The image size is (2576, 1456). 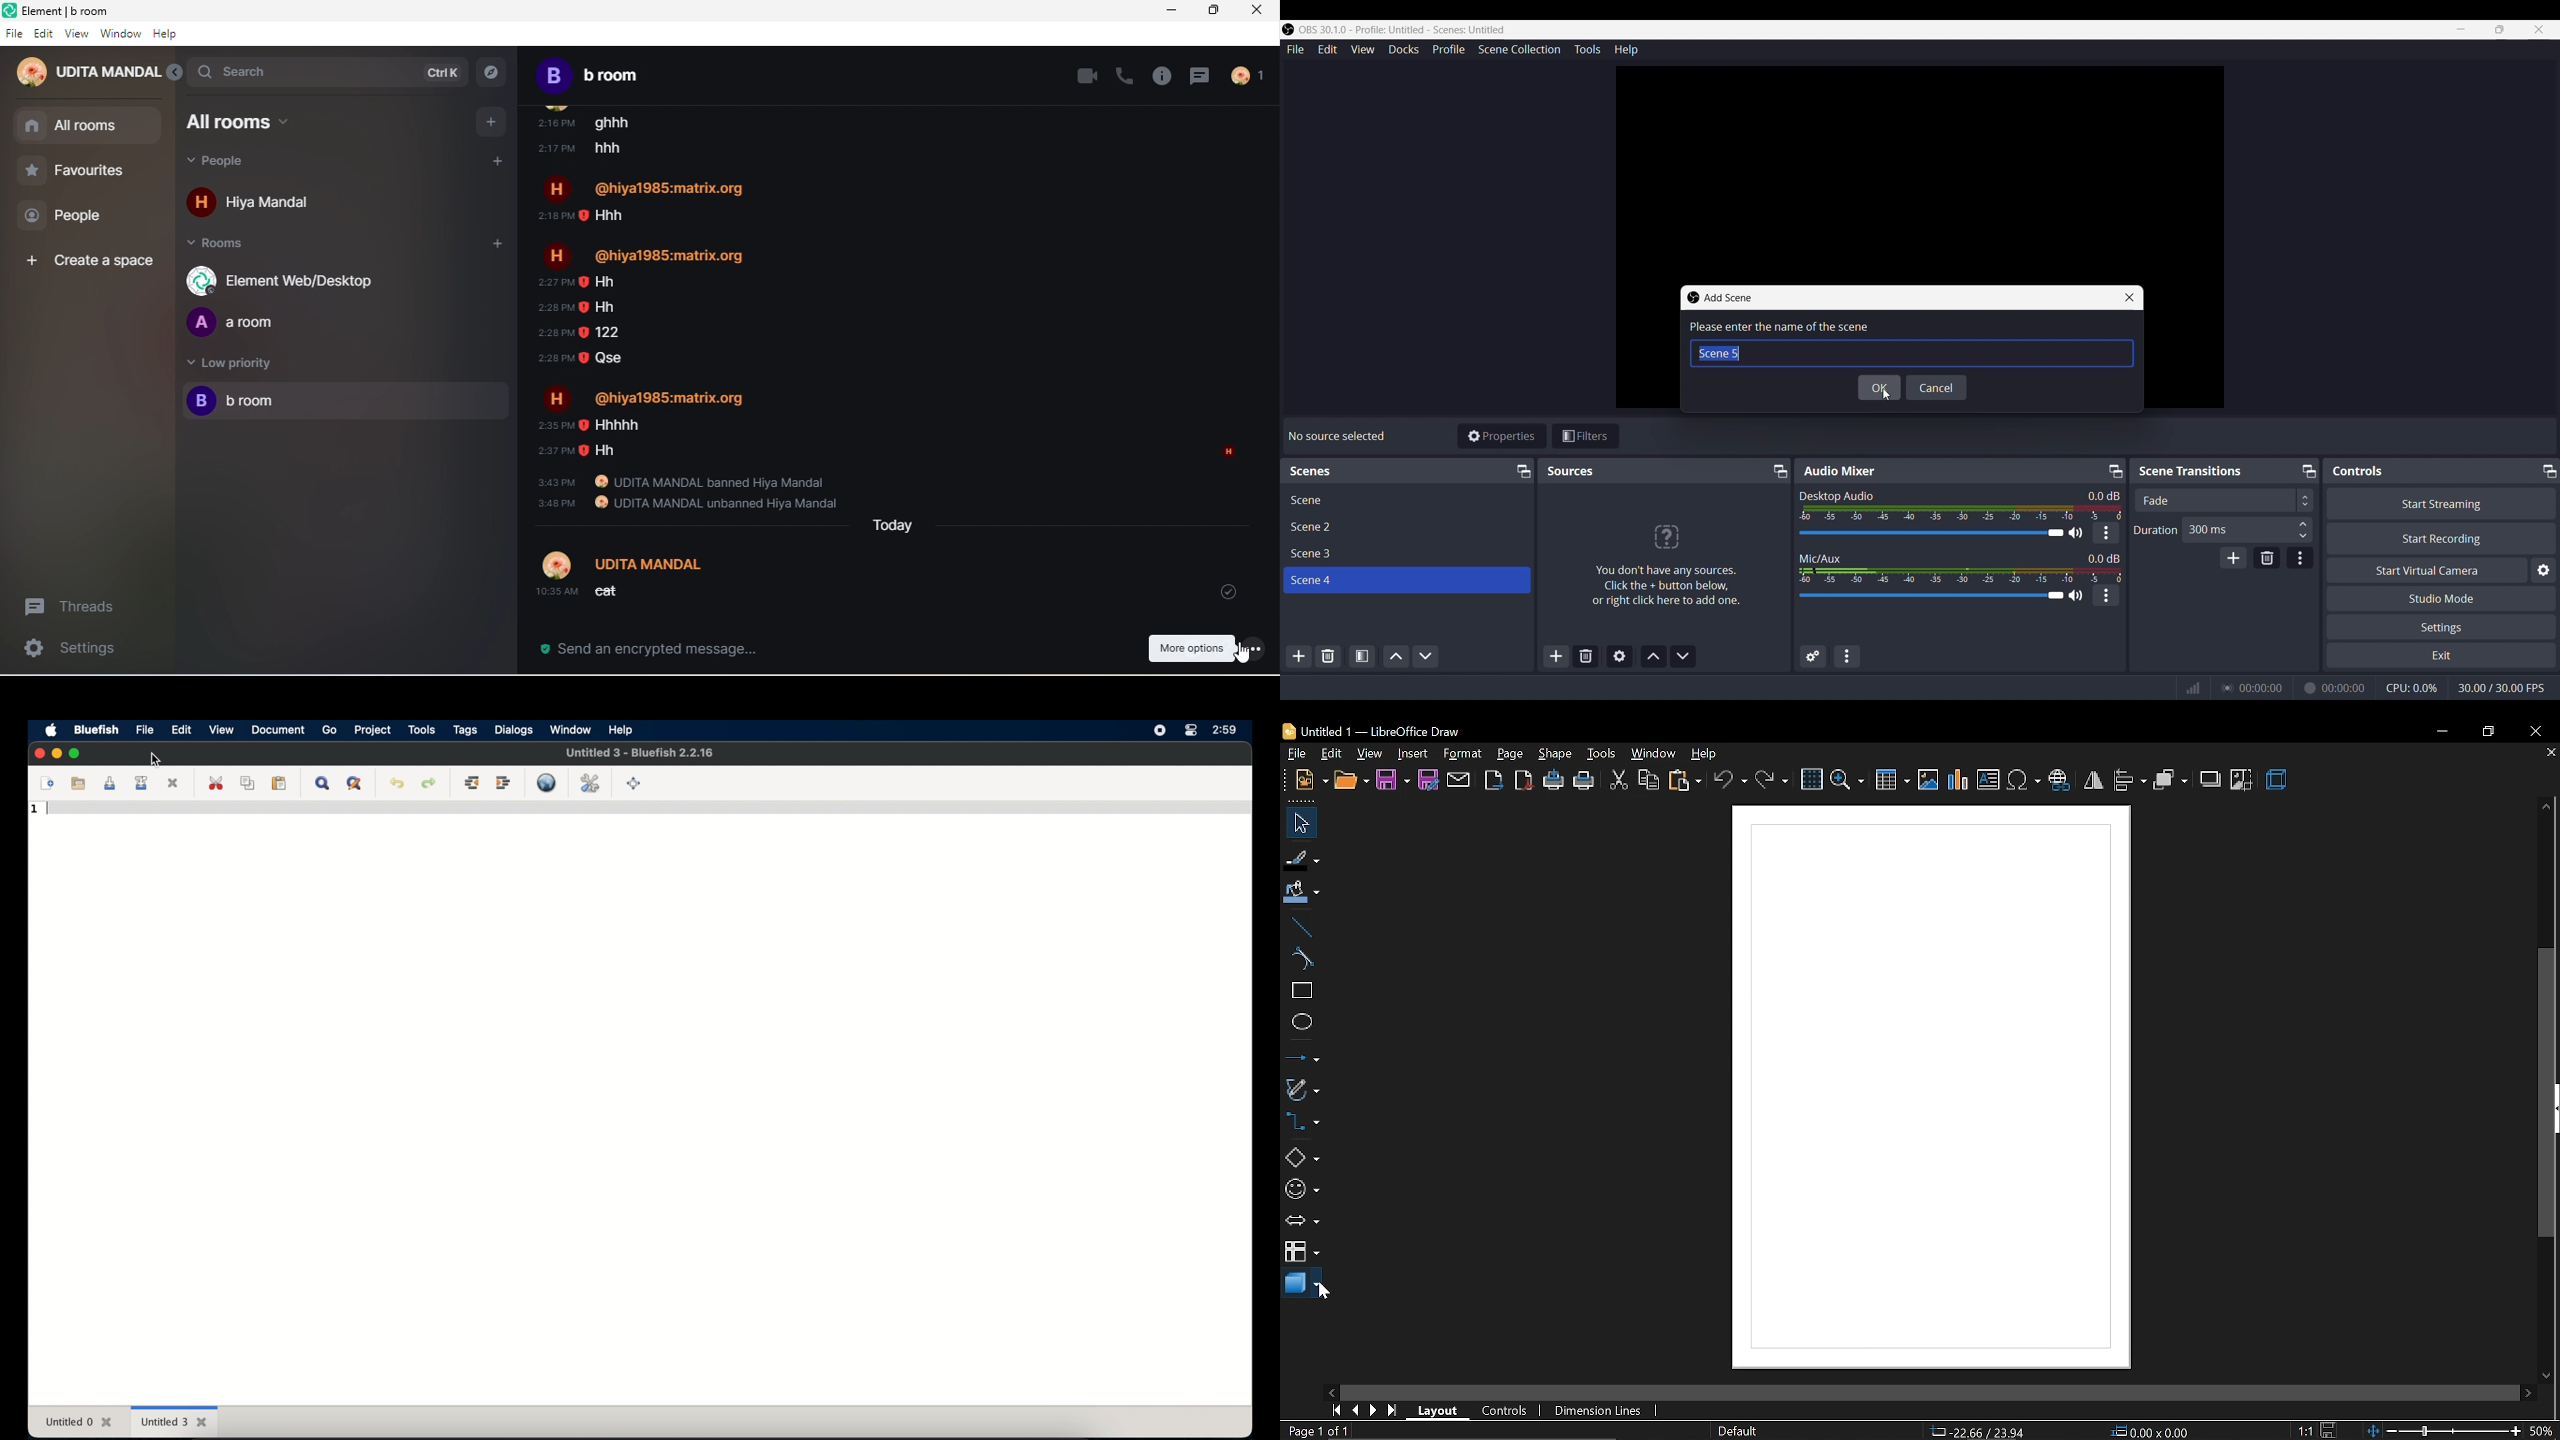 I want to click on go, so click(x=330, y=731).